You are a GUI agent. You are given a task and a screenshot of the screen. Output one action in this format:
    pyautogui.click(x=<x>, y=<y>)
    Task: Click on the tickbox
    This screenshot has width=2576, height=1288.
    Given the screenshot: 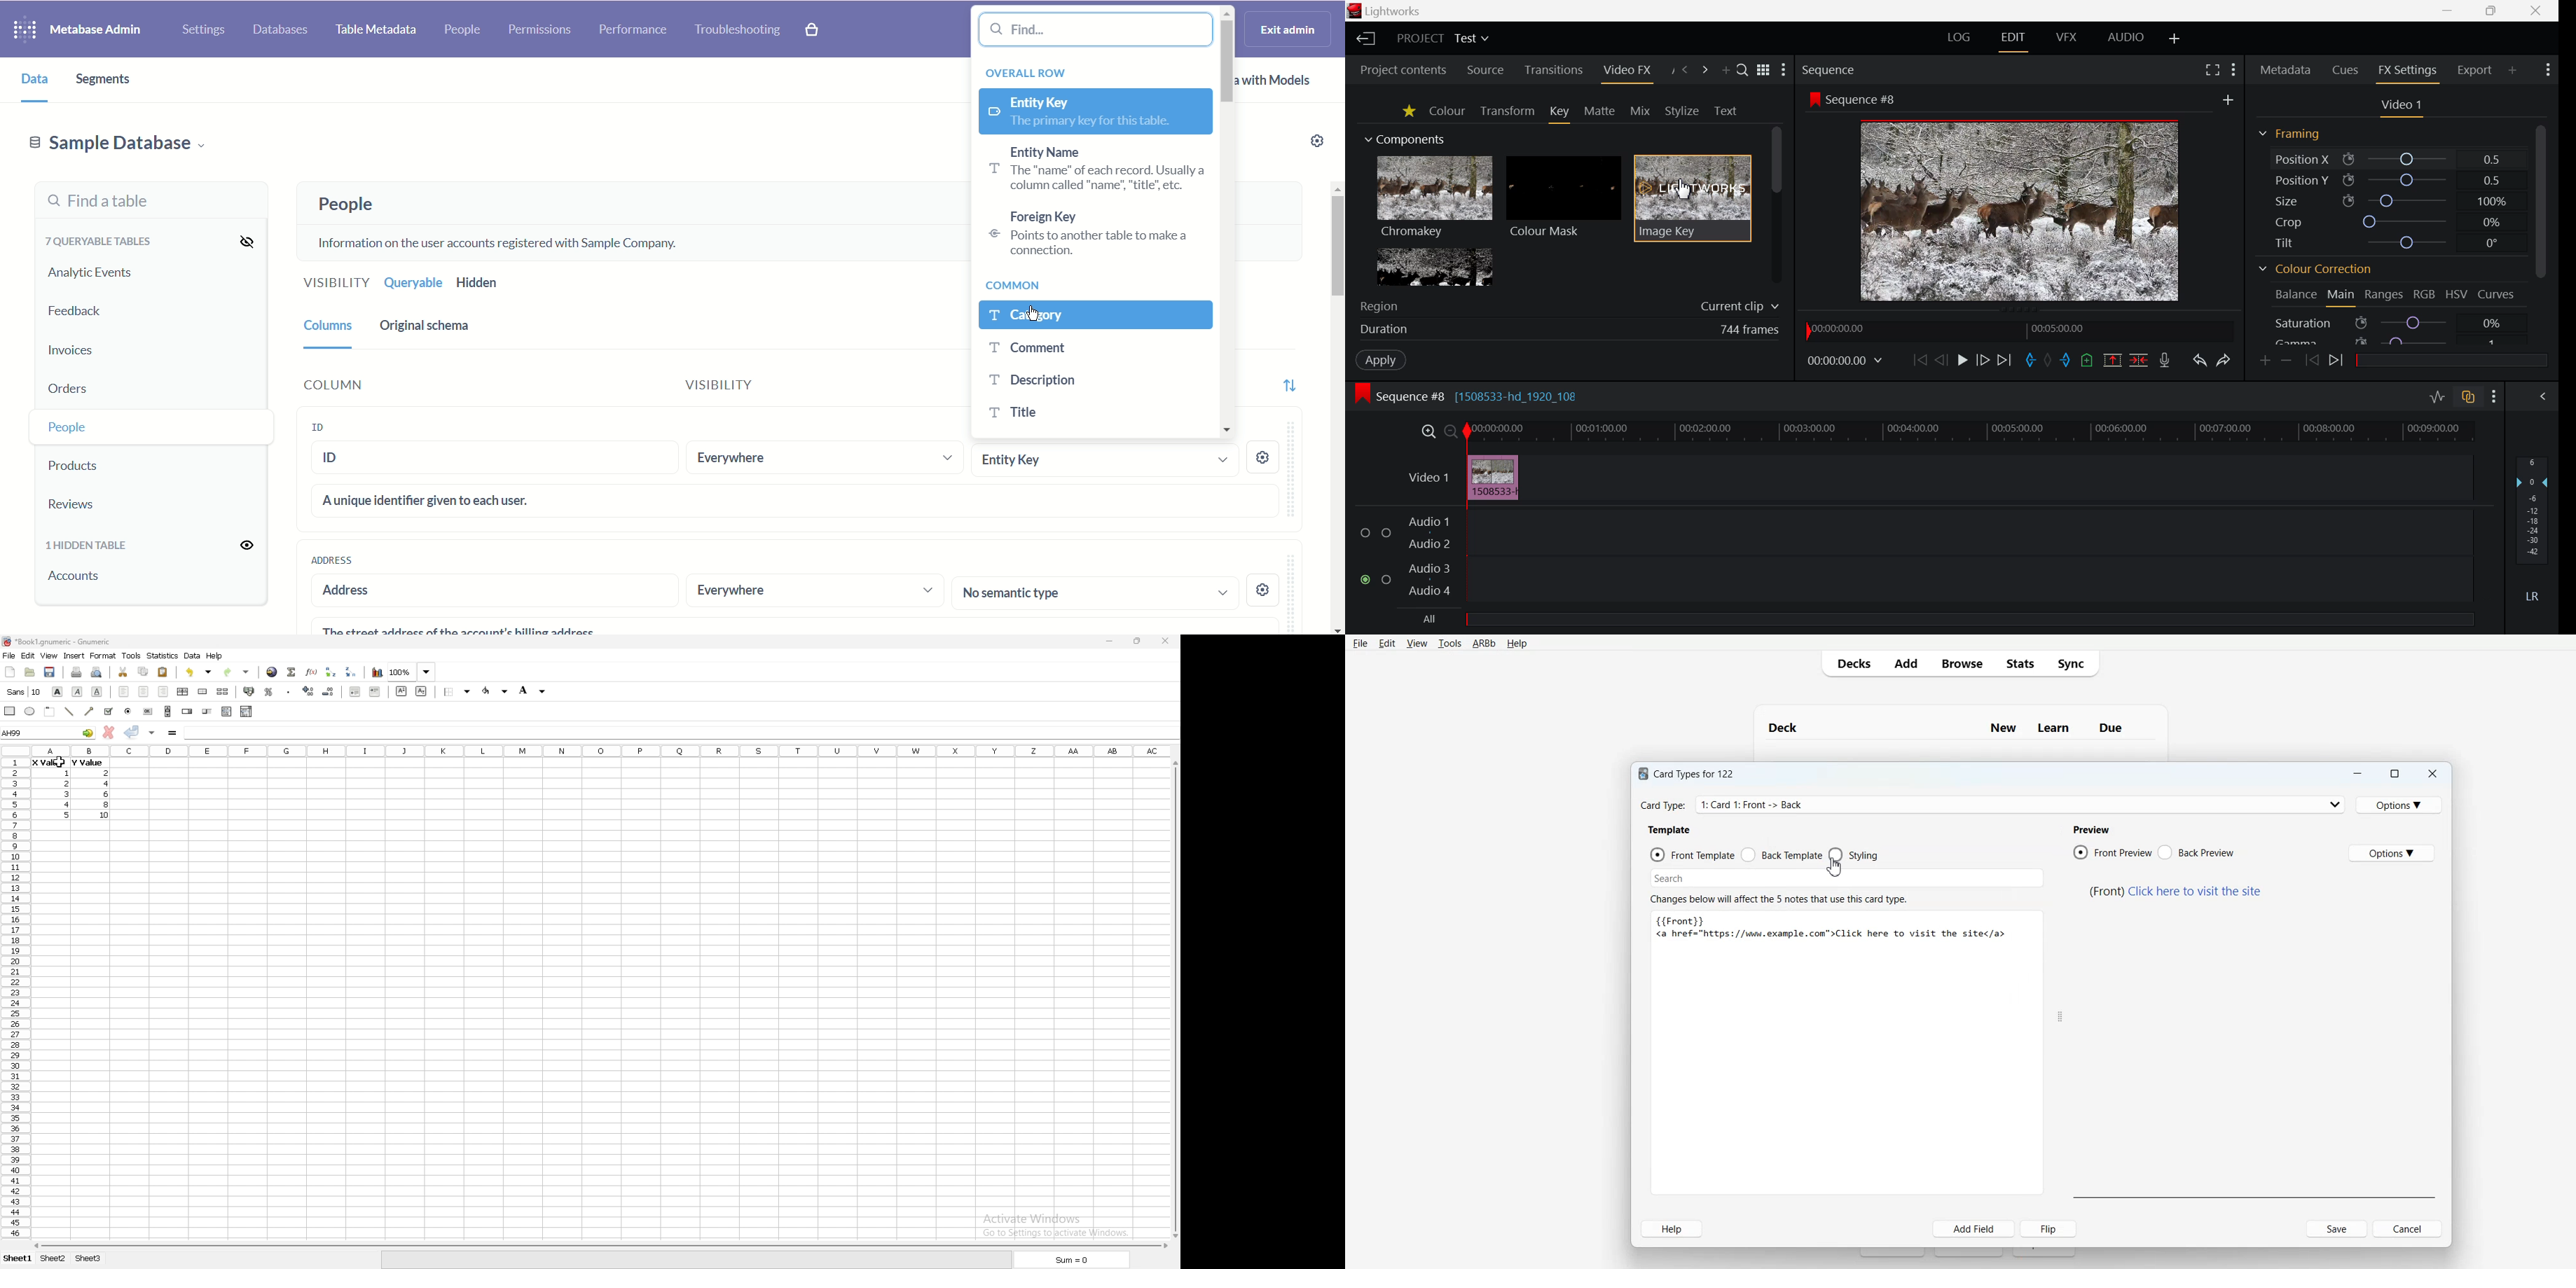 What is the action you would take?
    pyautogui.click(x=108, y=711)
    